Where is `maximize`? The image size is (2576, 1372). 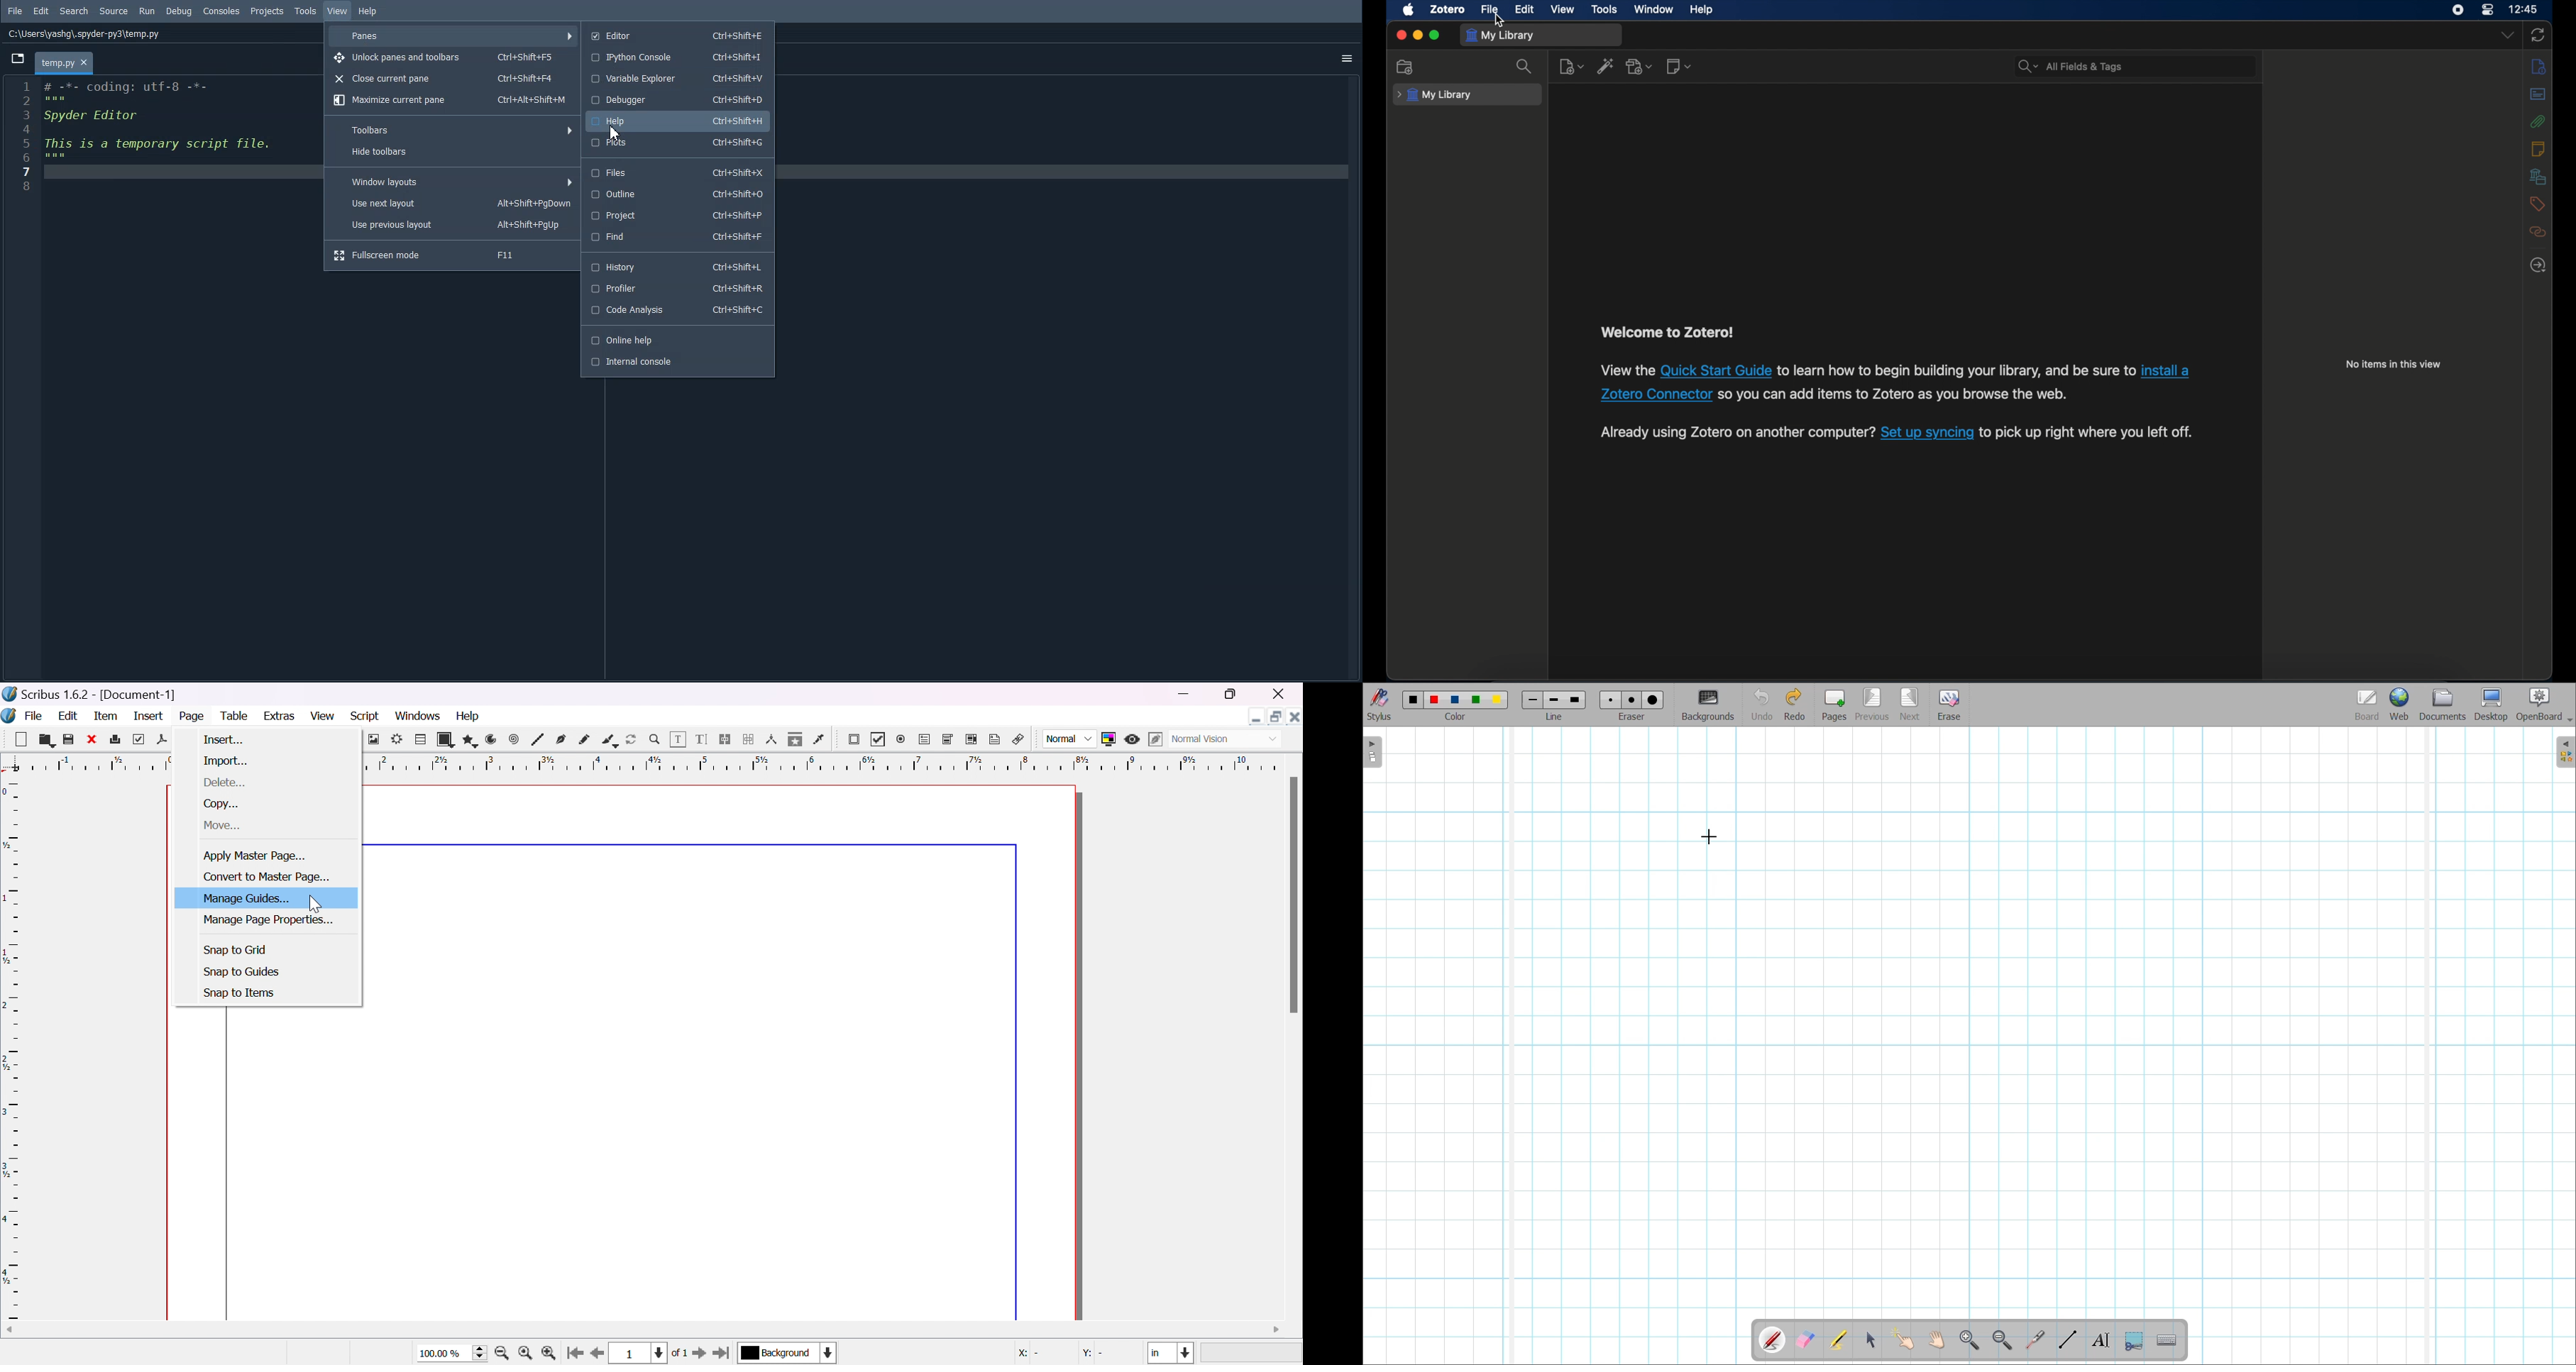 maximize is located at coordinates (1435, 35).